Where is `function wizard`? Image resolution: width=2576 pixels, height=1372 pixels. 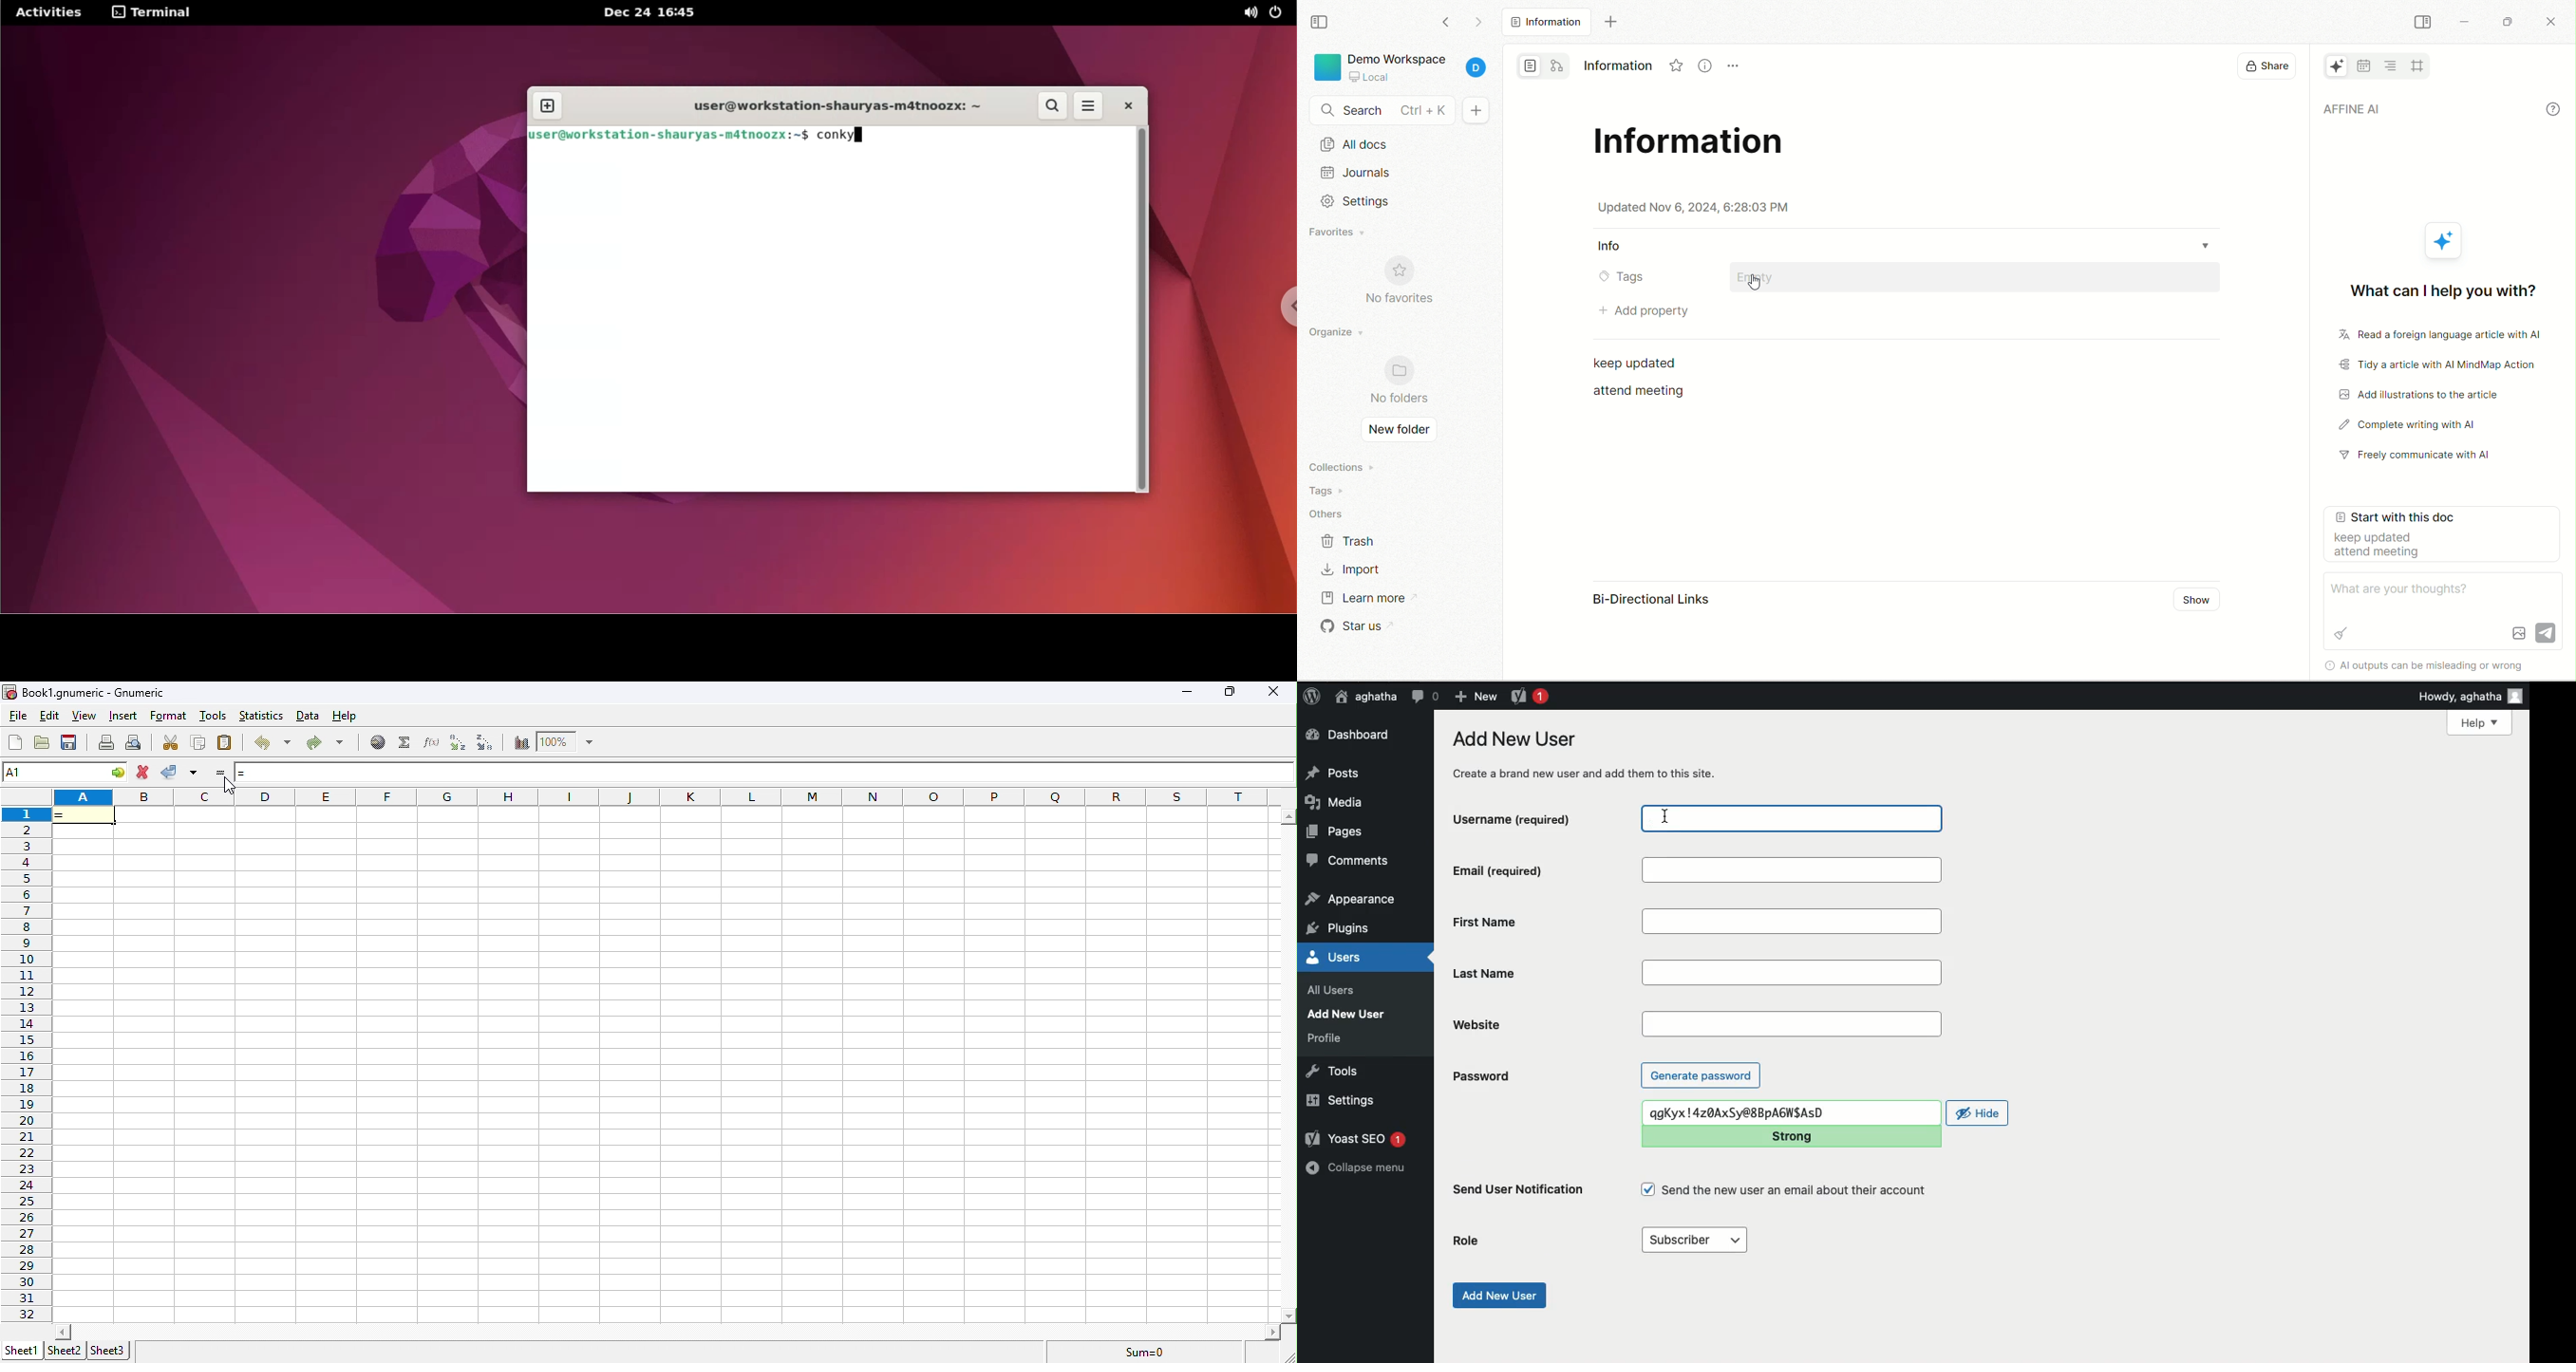 function wizard is located at coordinates (432, 742).